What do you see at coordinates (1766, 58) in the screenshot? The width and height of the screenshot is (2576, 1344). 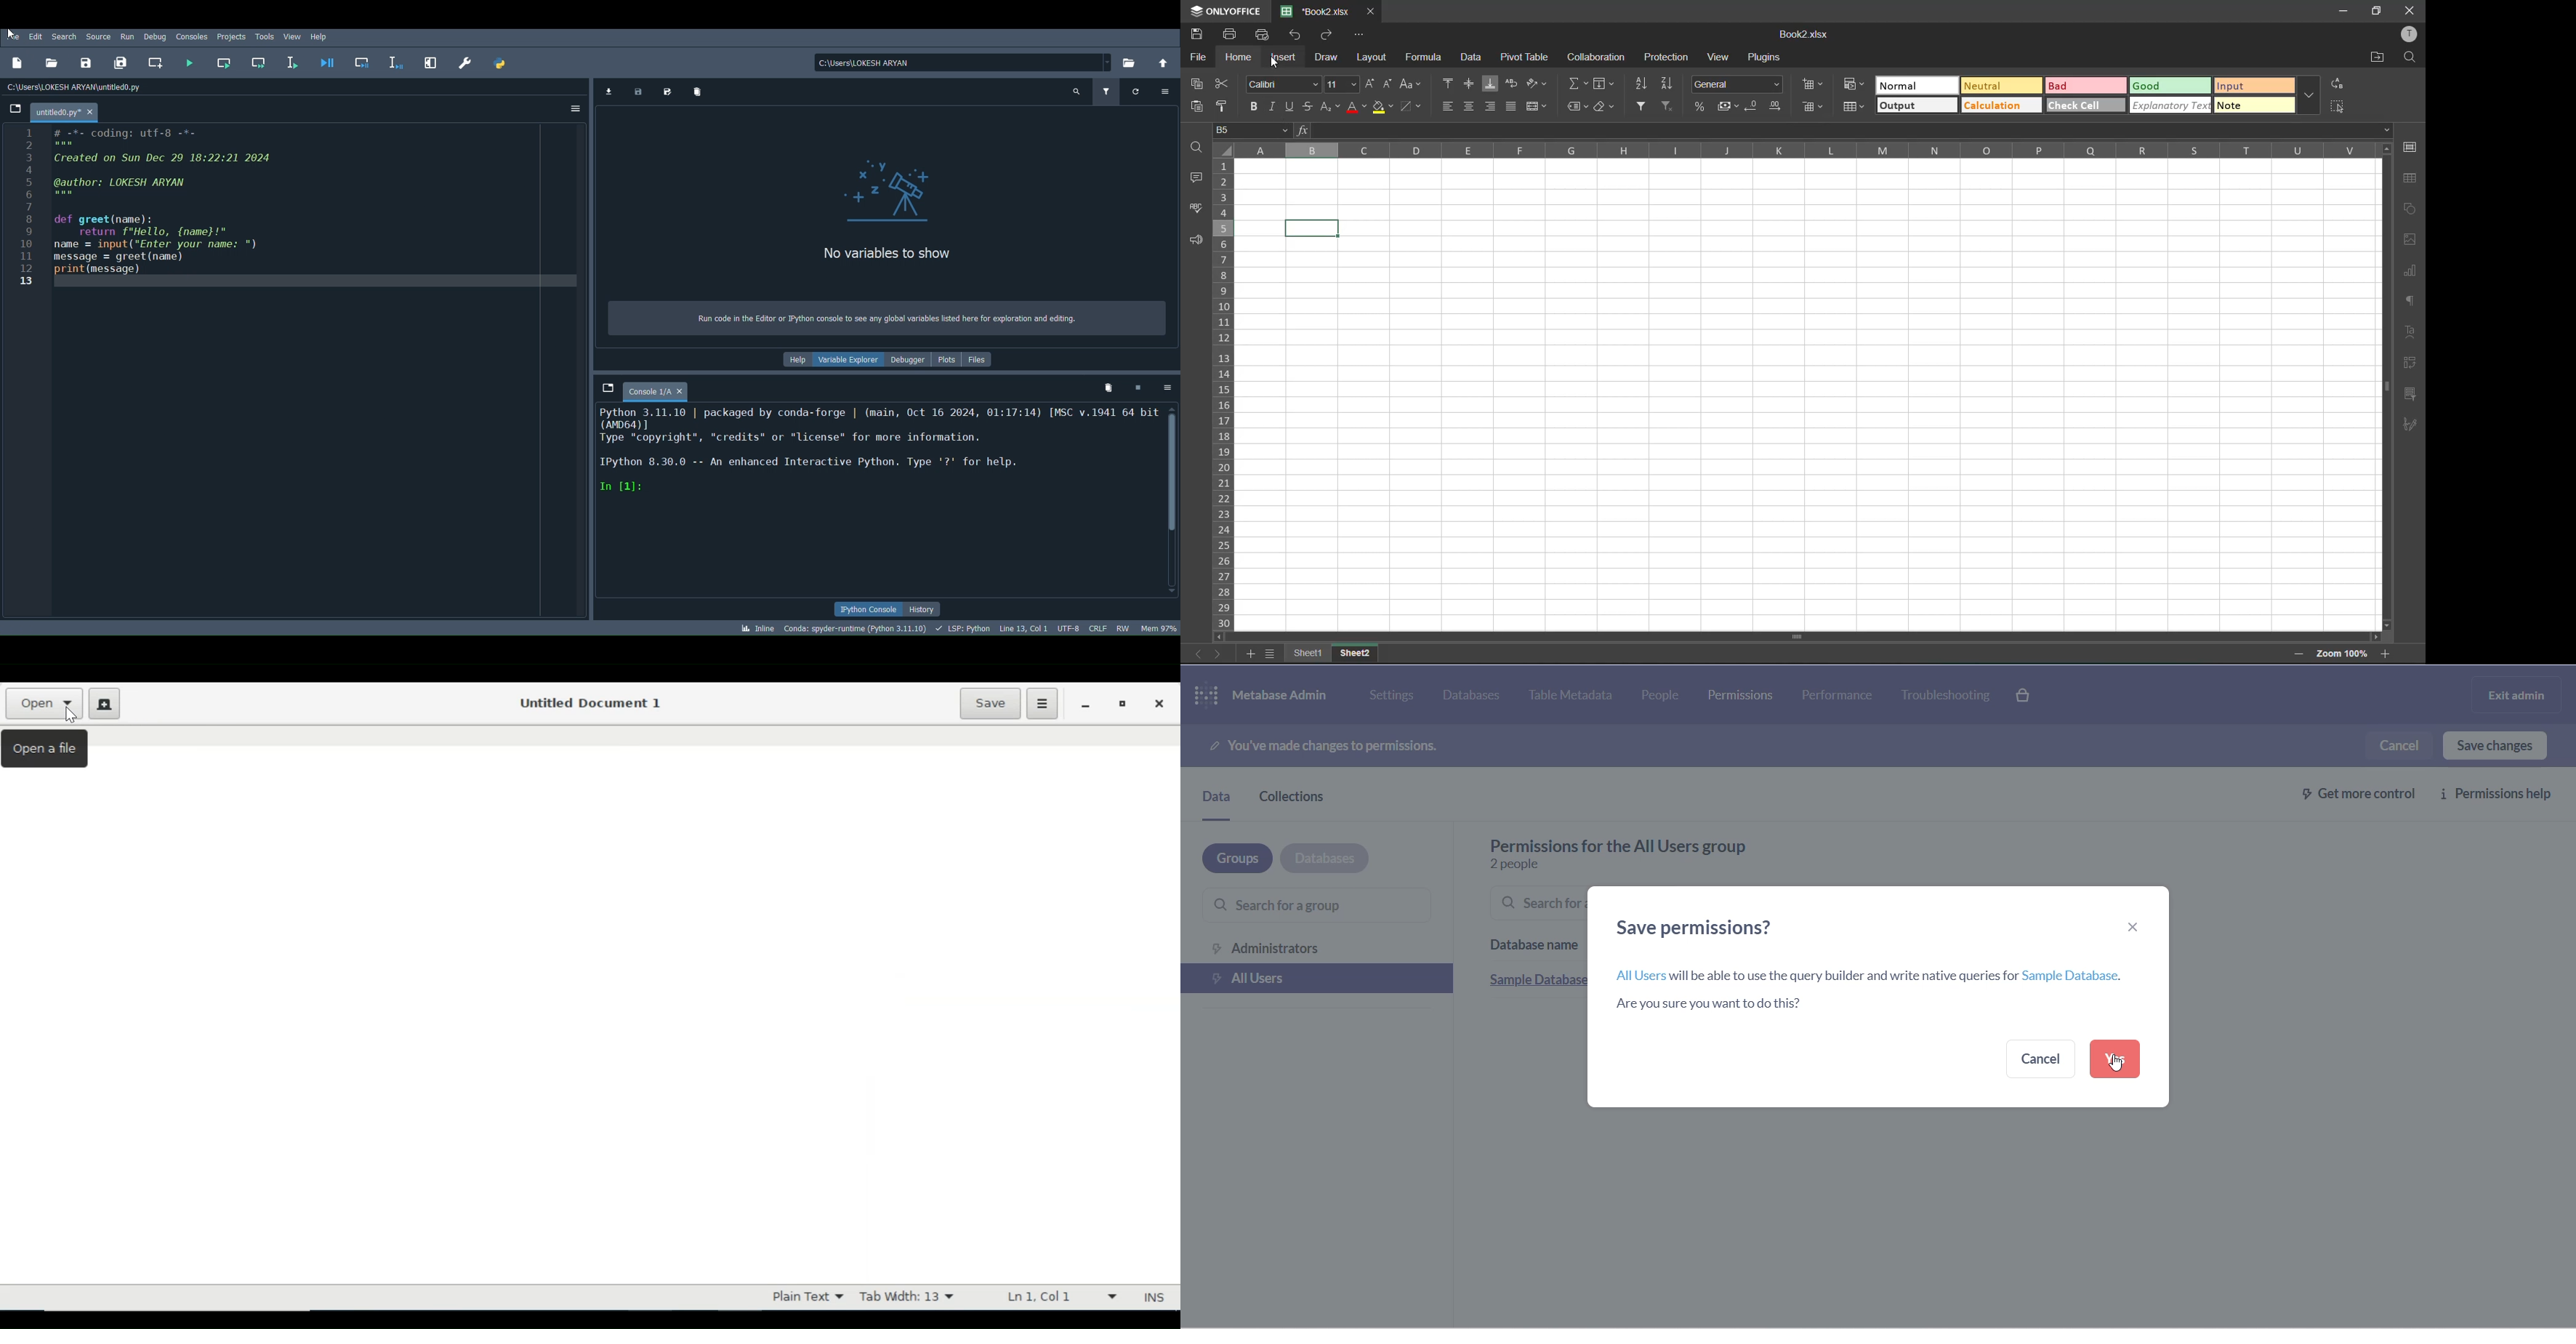 I see `plugins` at bounding box center [1766, 58].